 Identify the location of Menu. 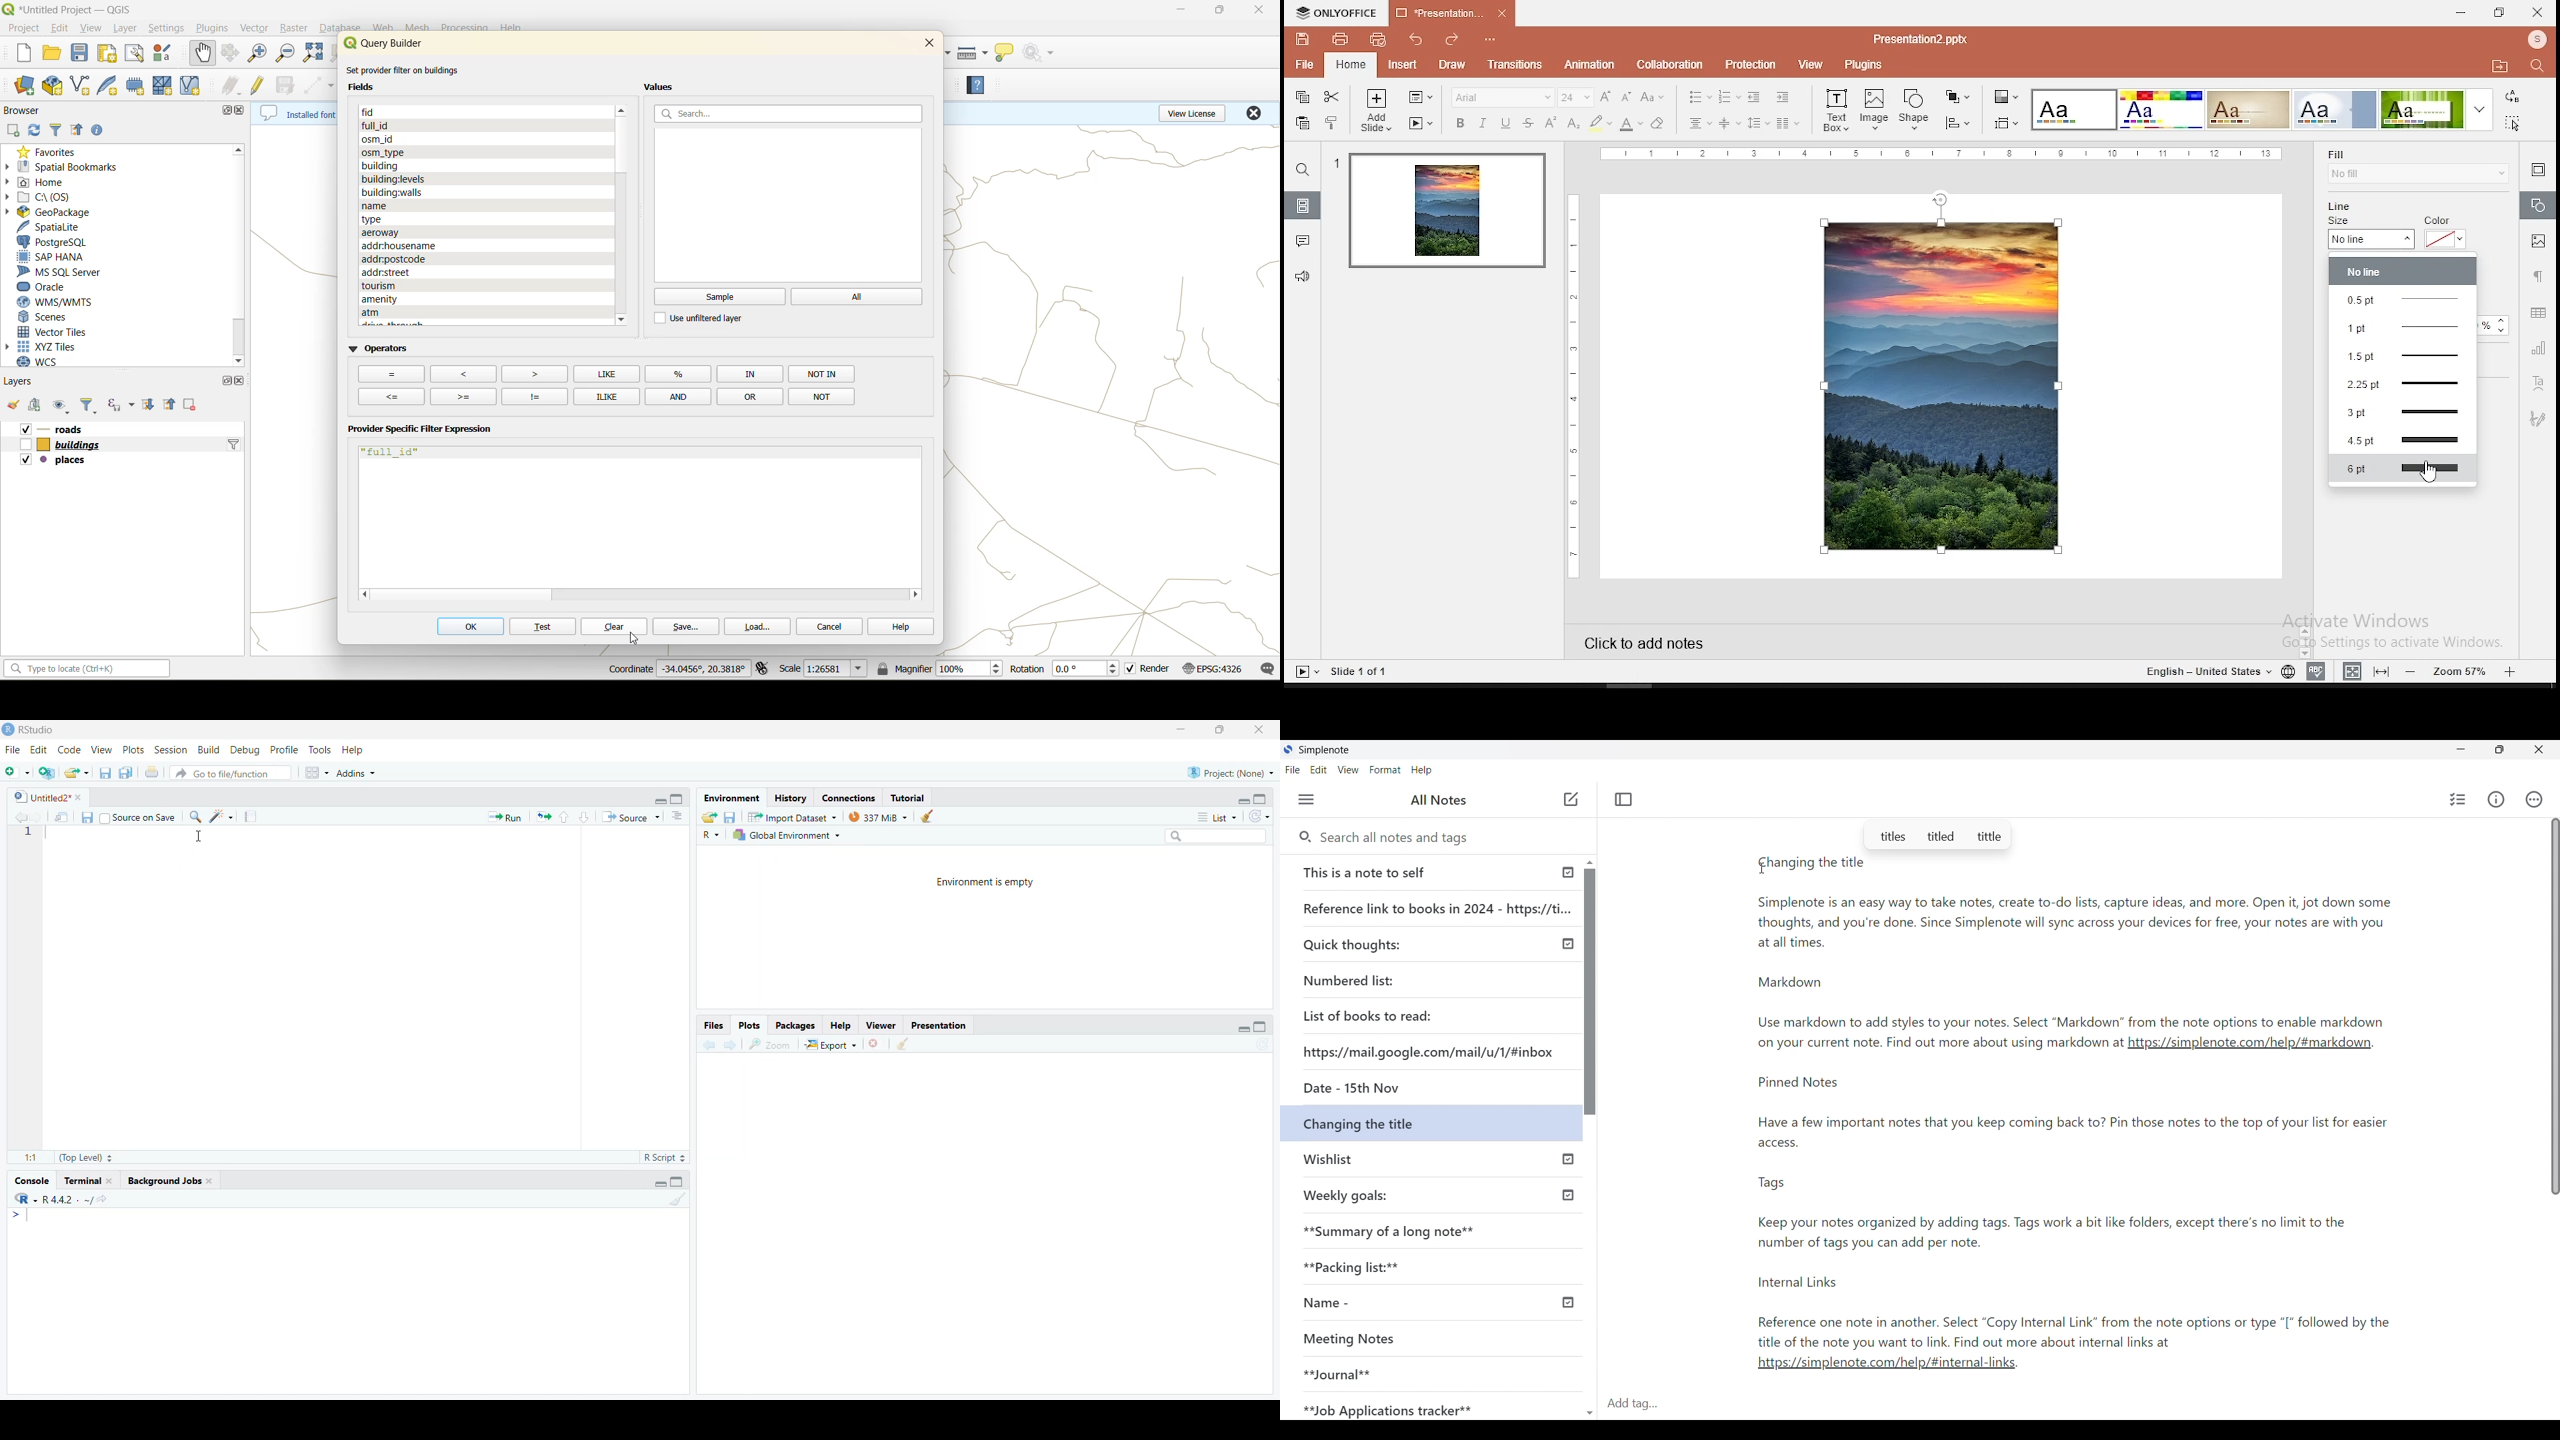
(1306, 799).